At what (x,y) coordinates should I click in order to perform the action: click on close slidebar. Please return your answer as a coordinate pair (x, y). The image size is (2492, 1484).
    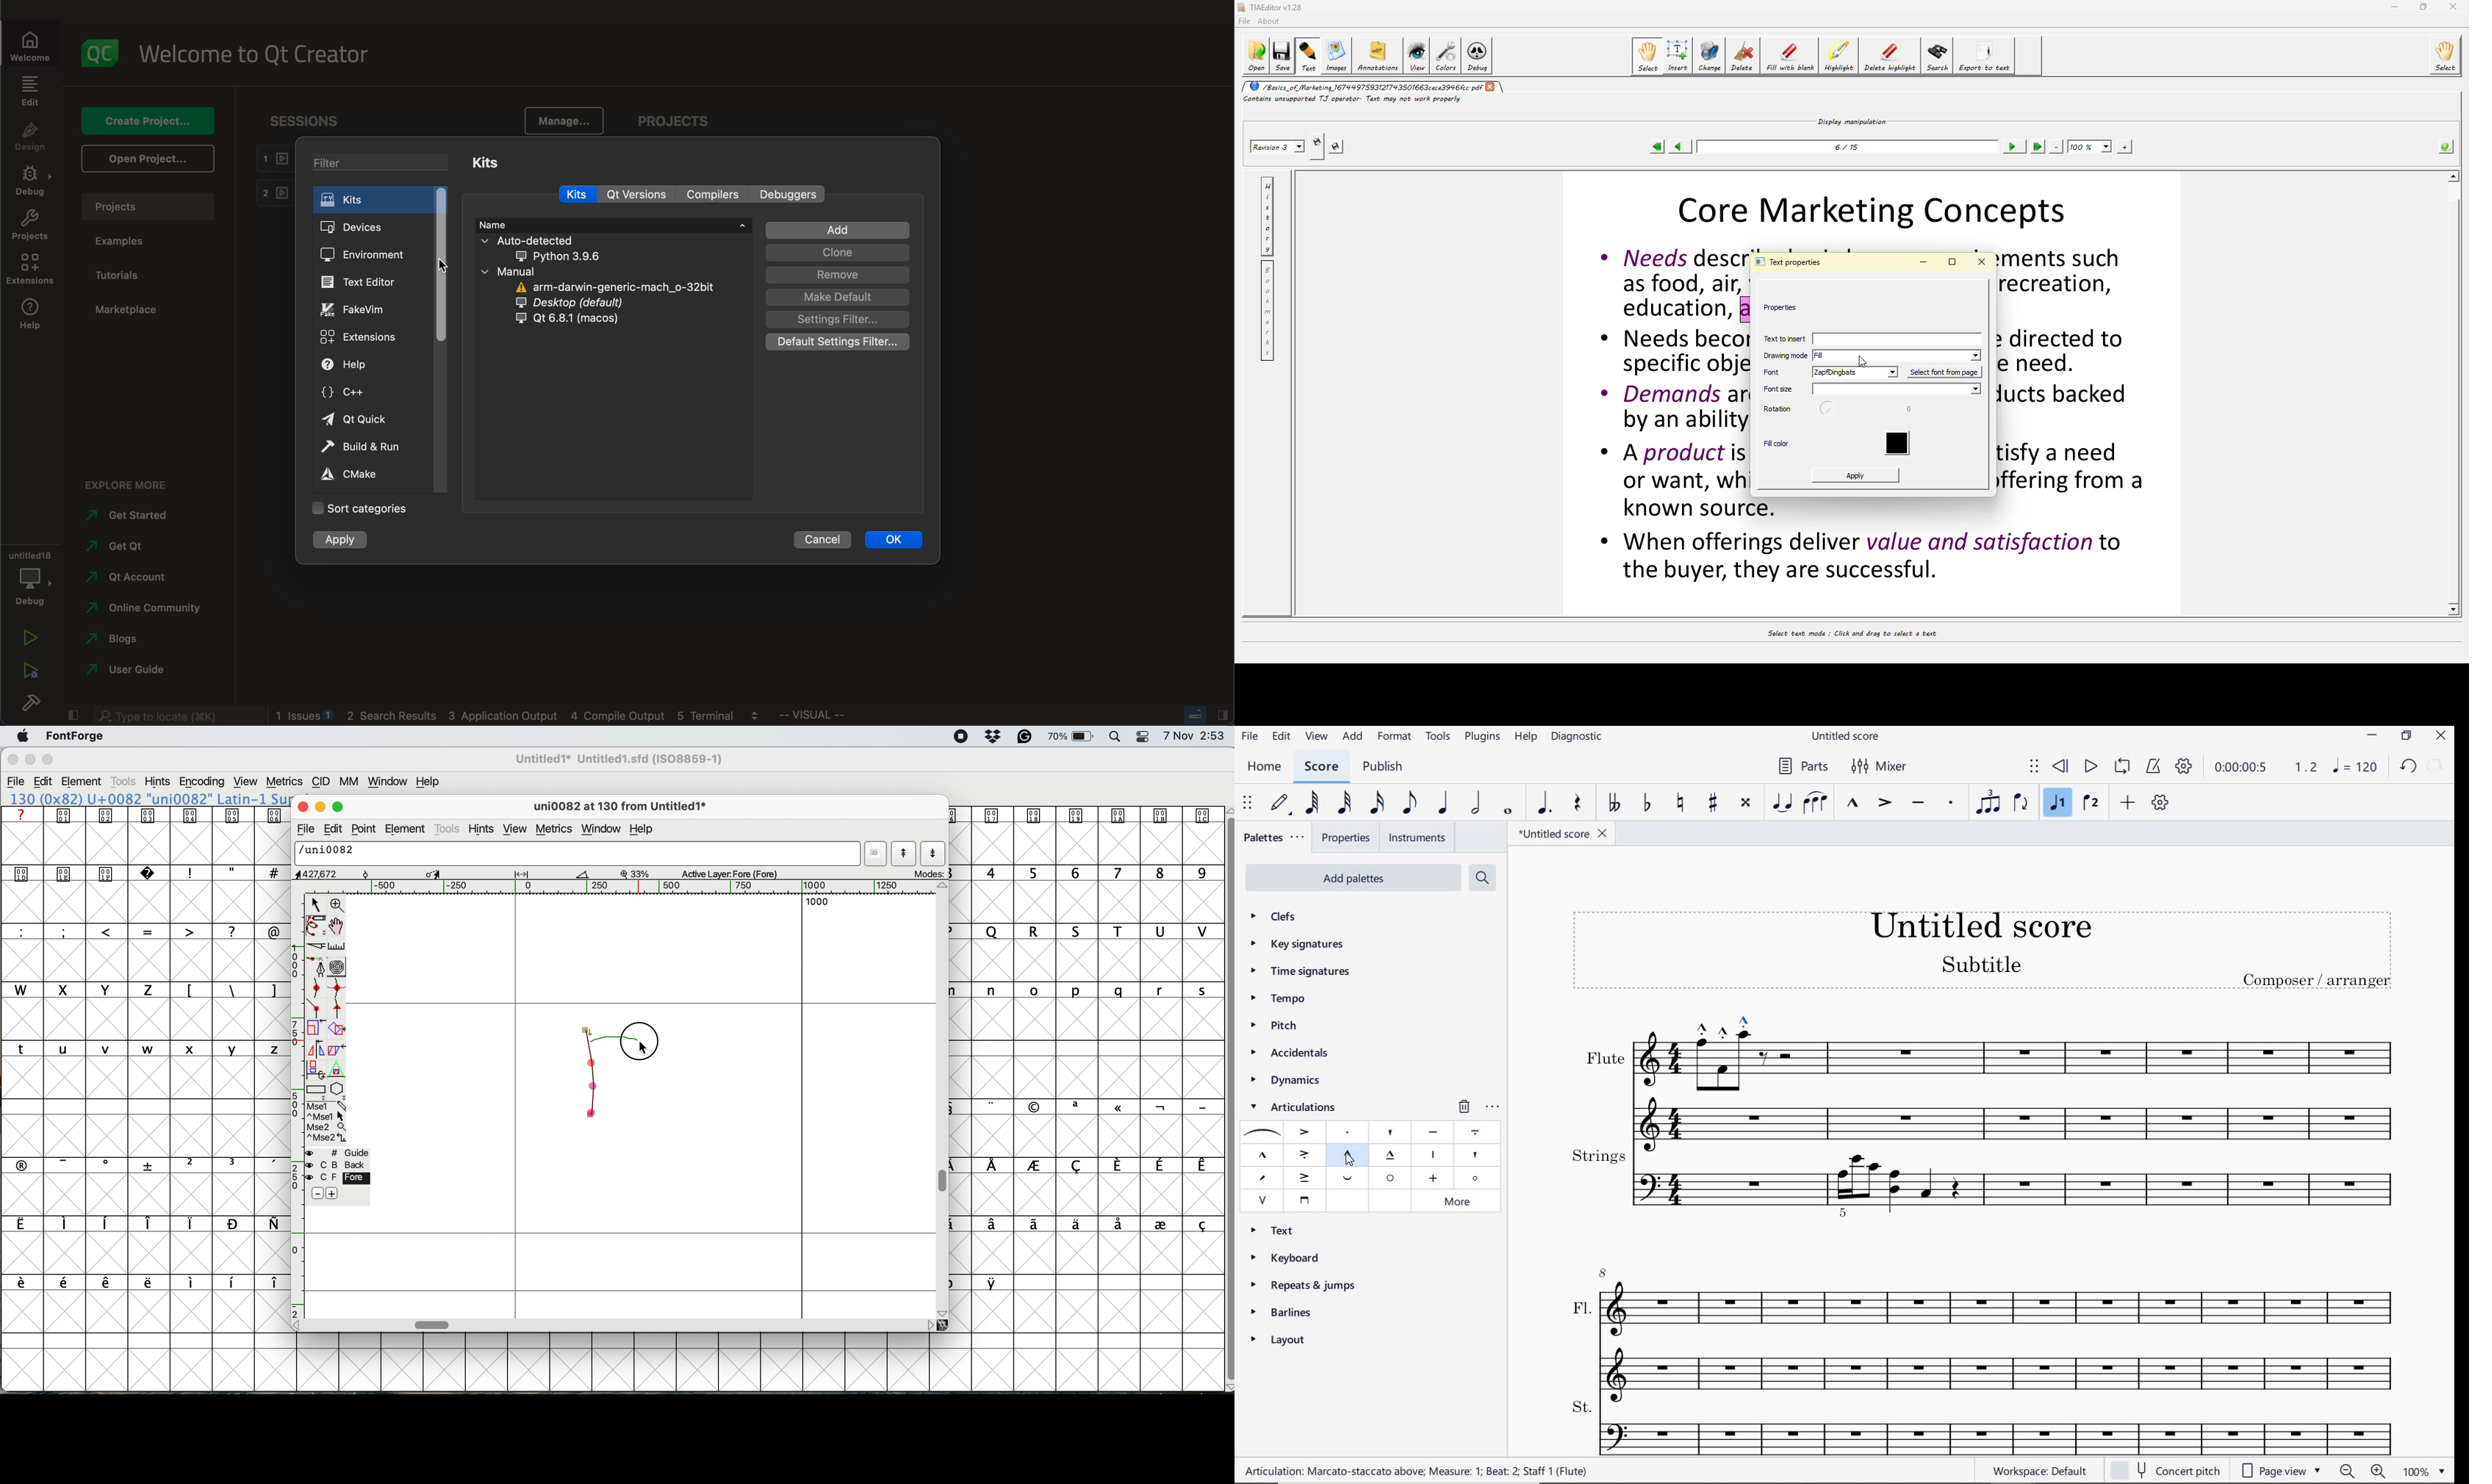
    Looking at the image, I should click on (1201, 716).